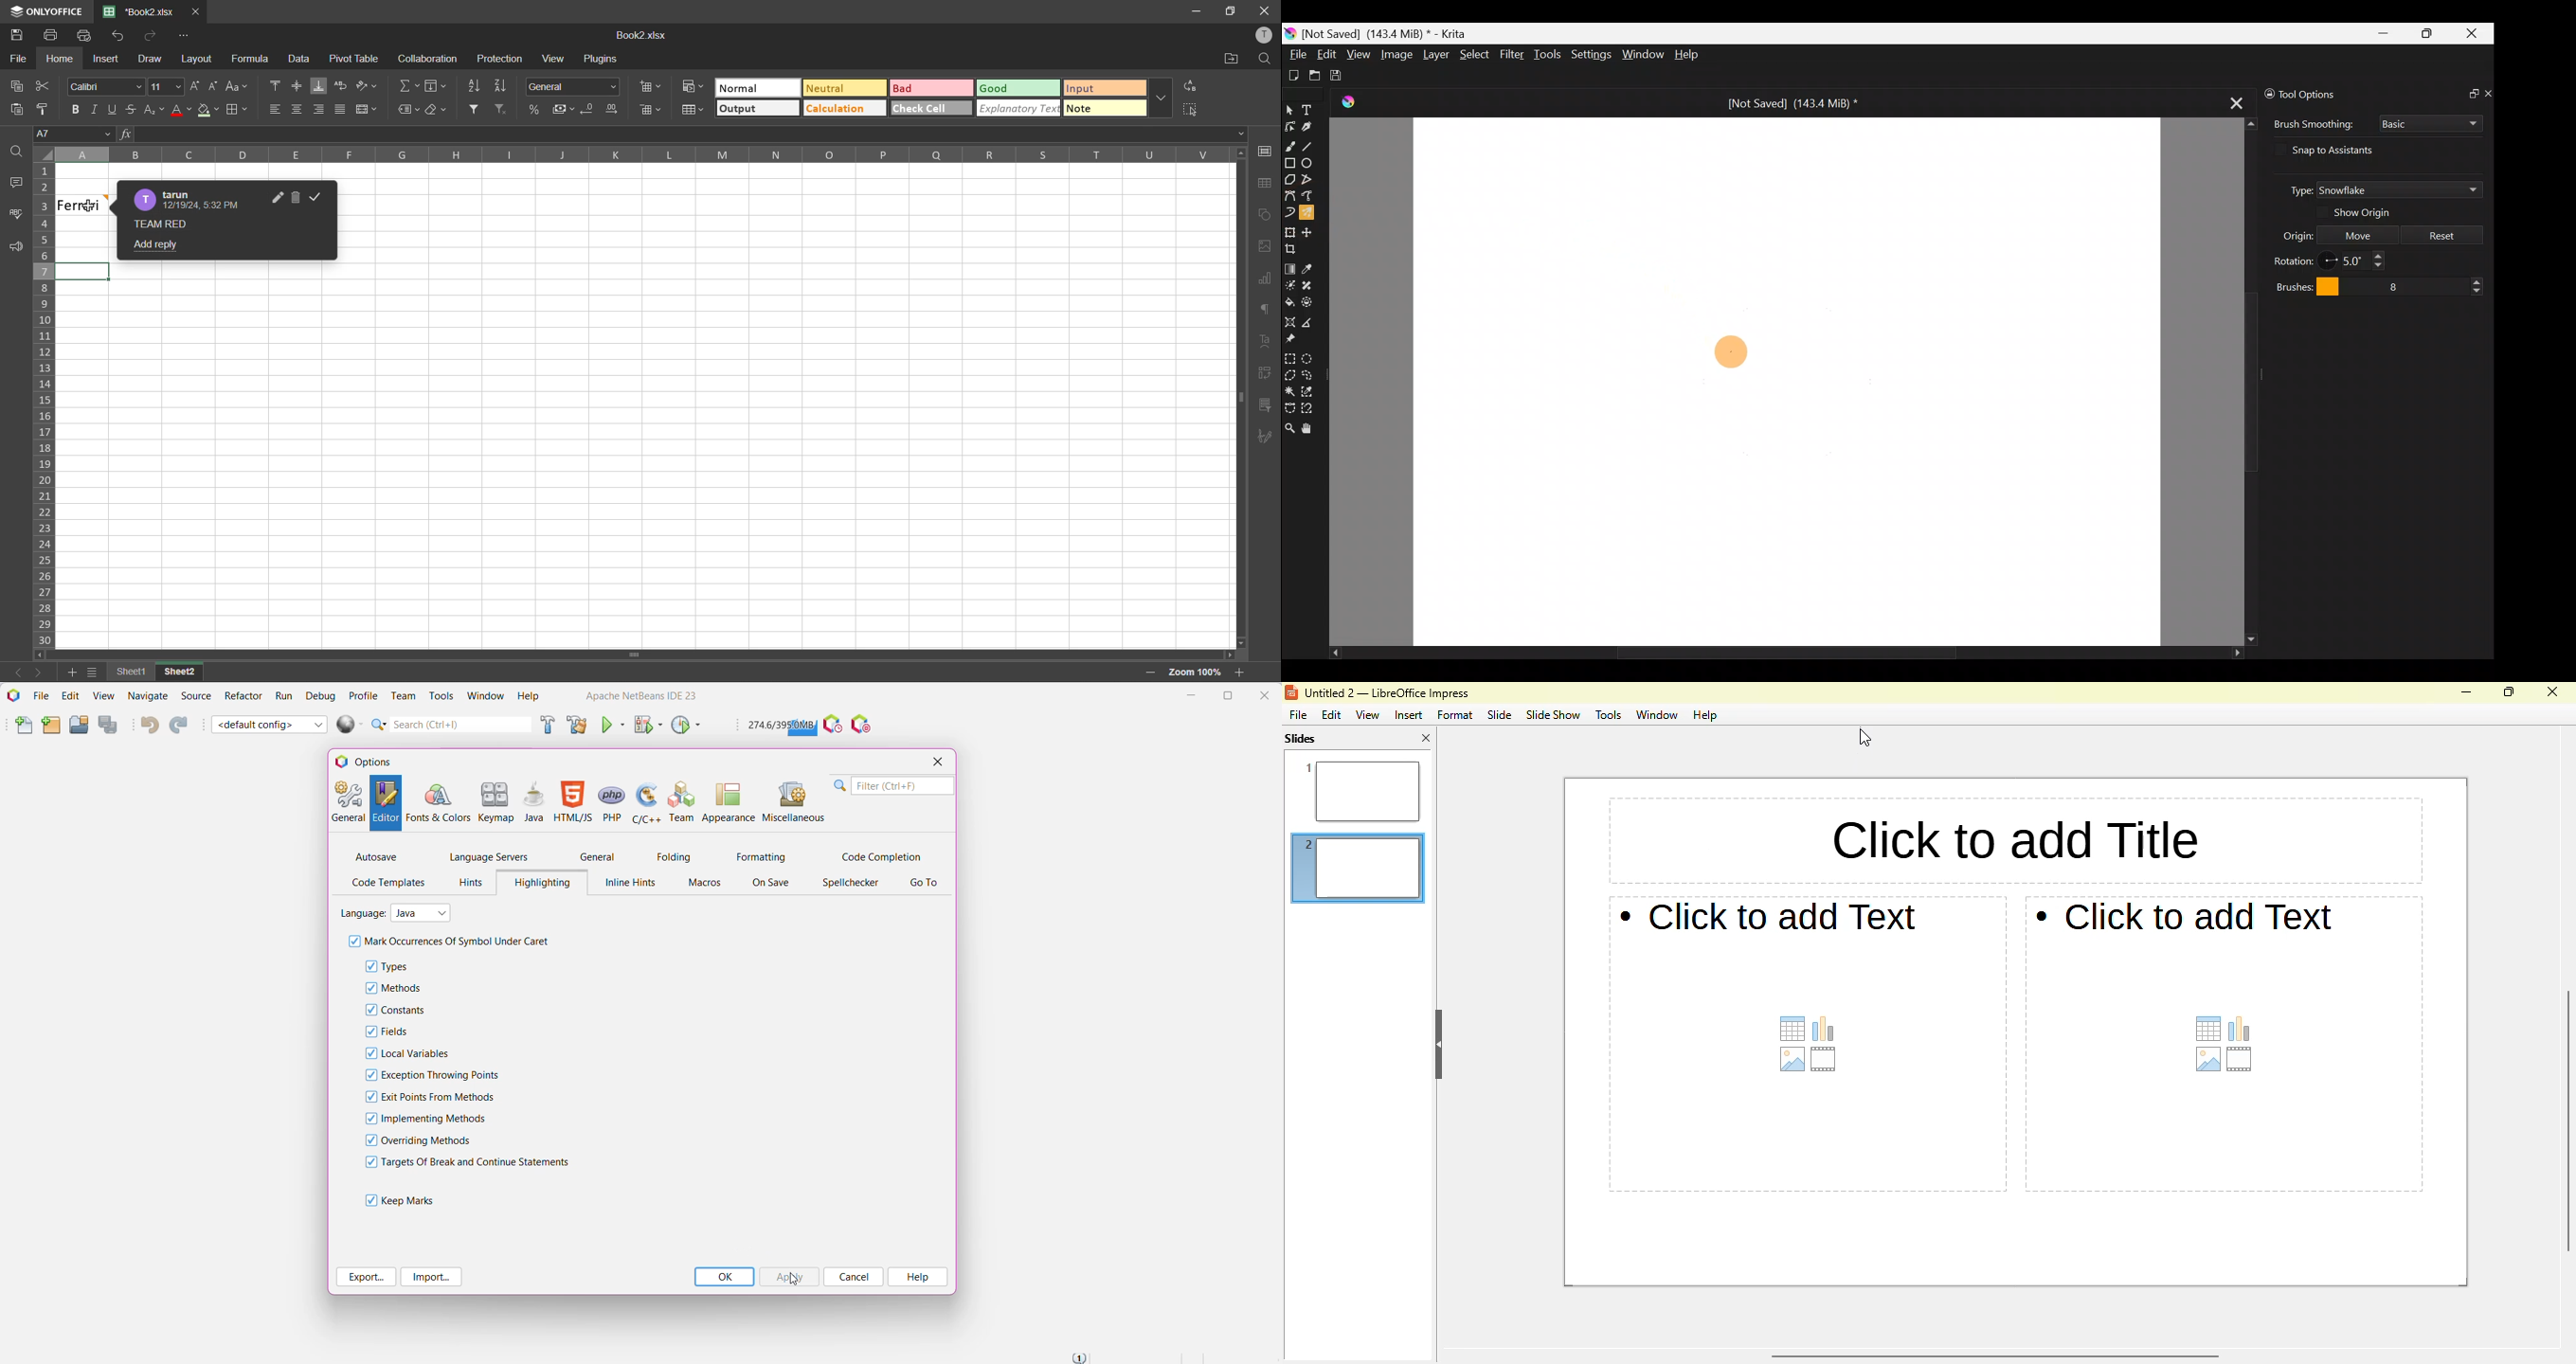 This screenshot has height=1372, width=2576. Describe the element at coordinates (577, 87) in the screenshot. I see `number format` at that location.